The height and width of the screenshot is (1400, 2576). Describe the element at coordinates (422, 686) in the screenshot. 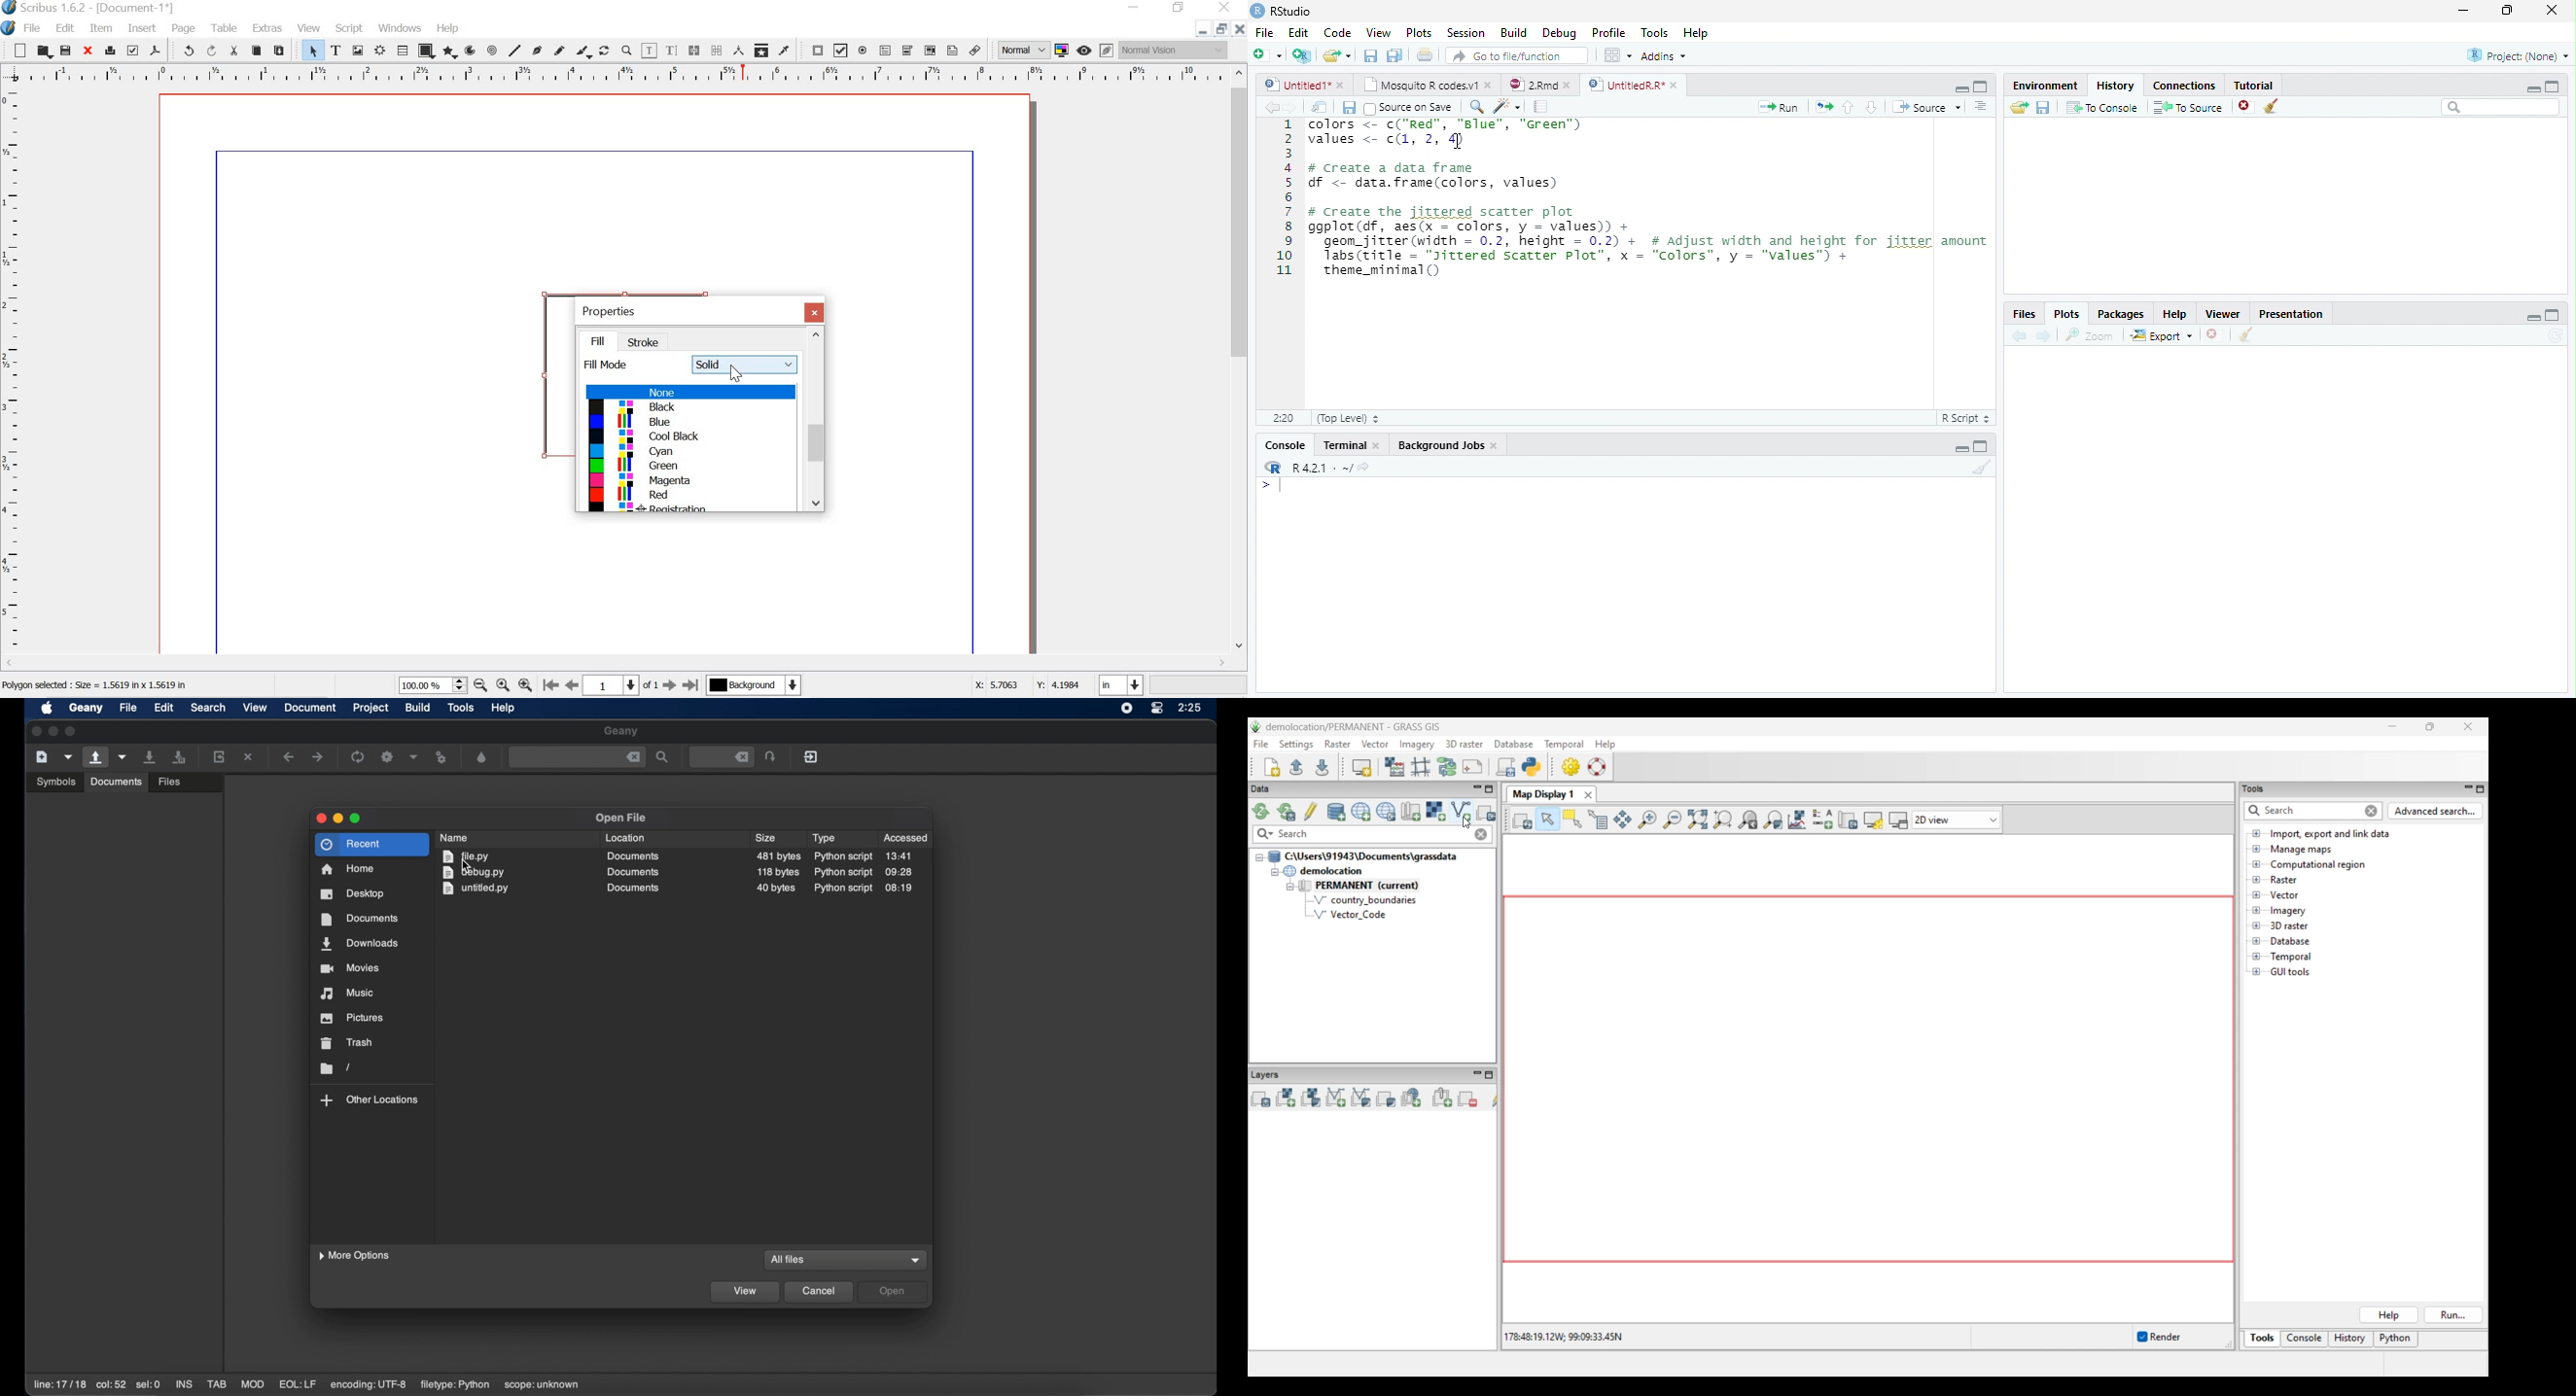

I see `100.00 %` at that location.